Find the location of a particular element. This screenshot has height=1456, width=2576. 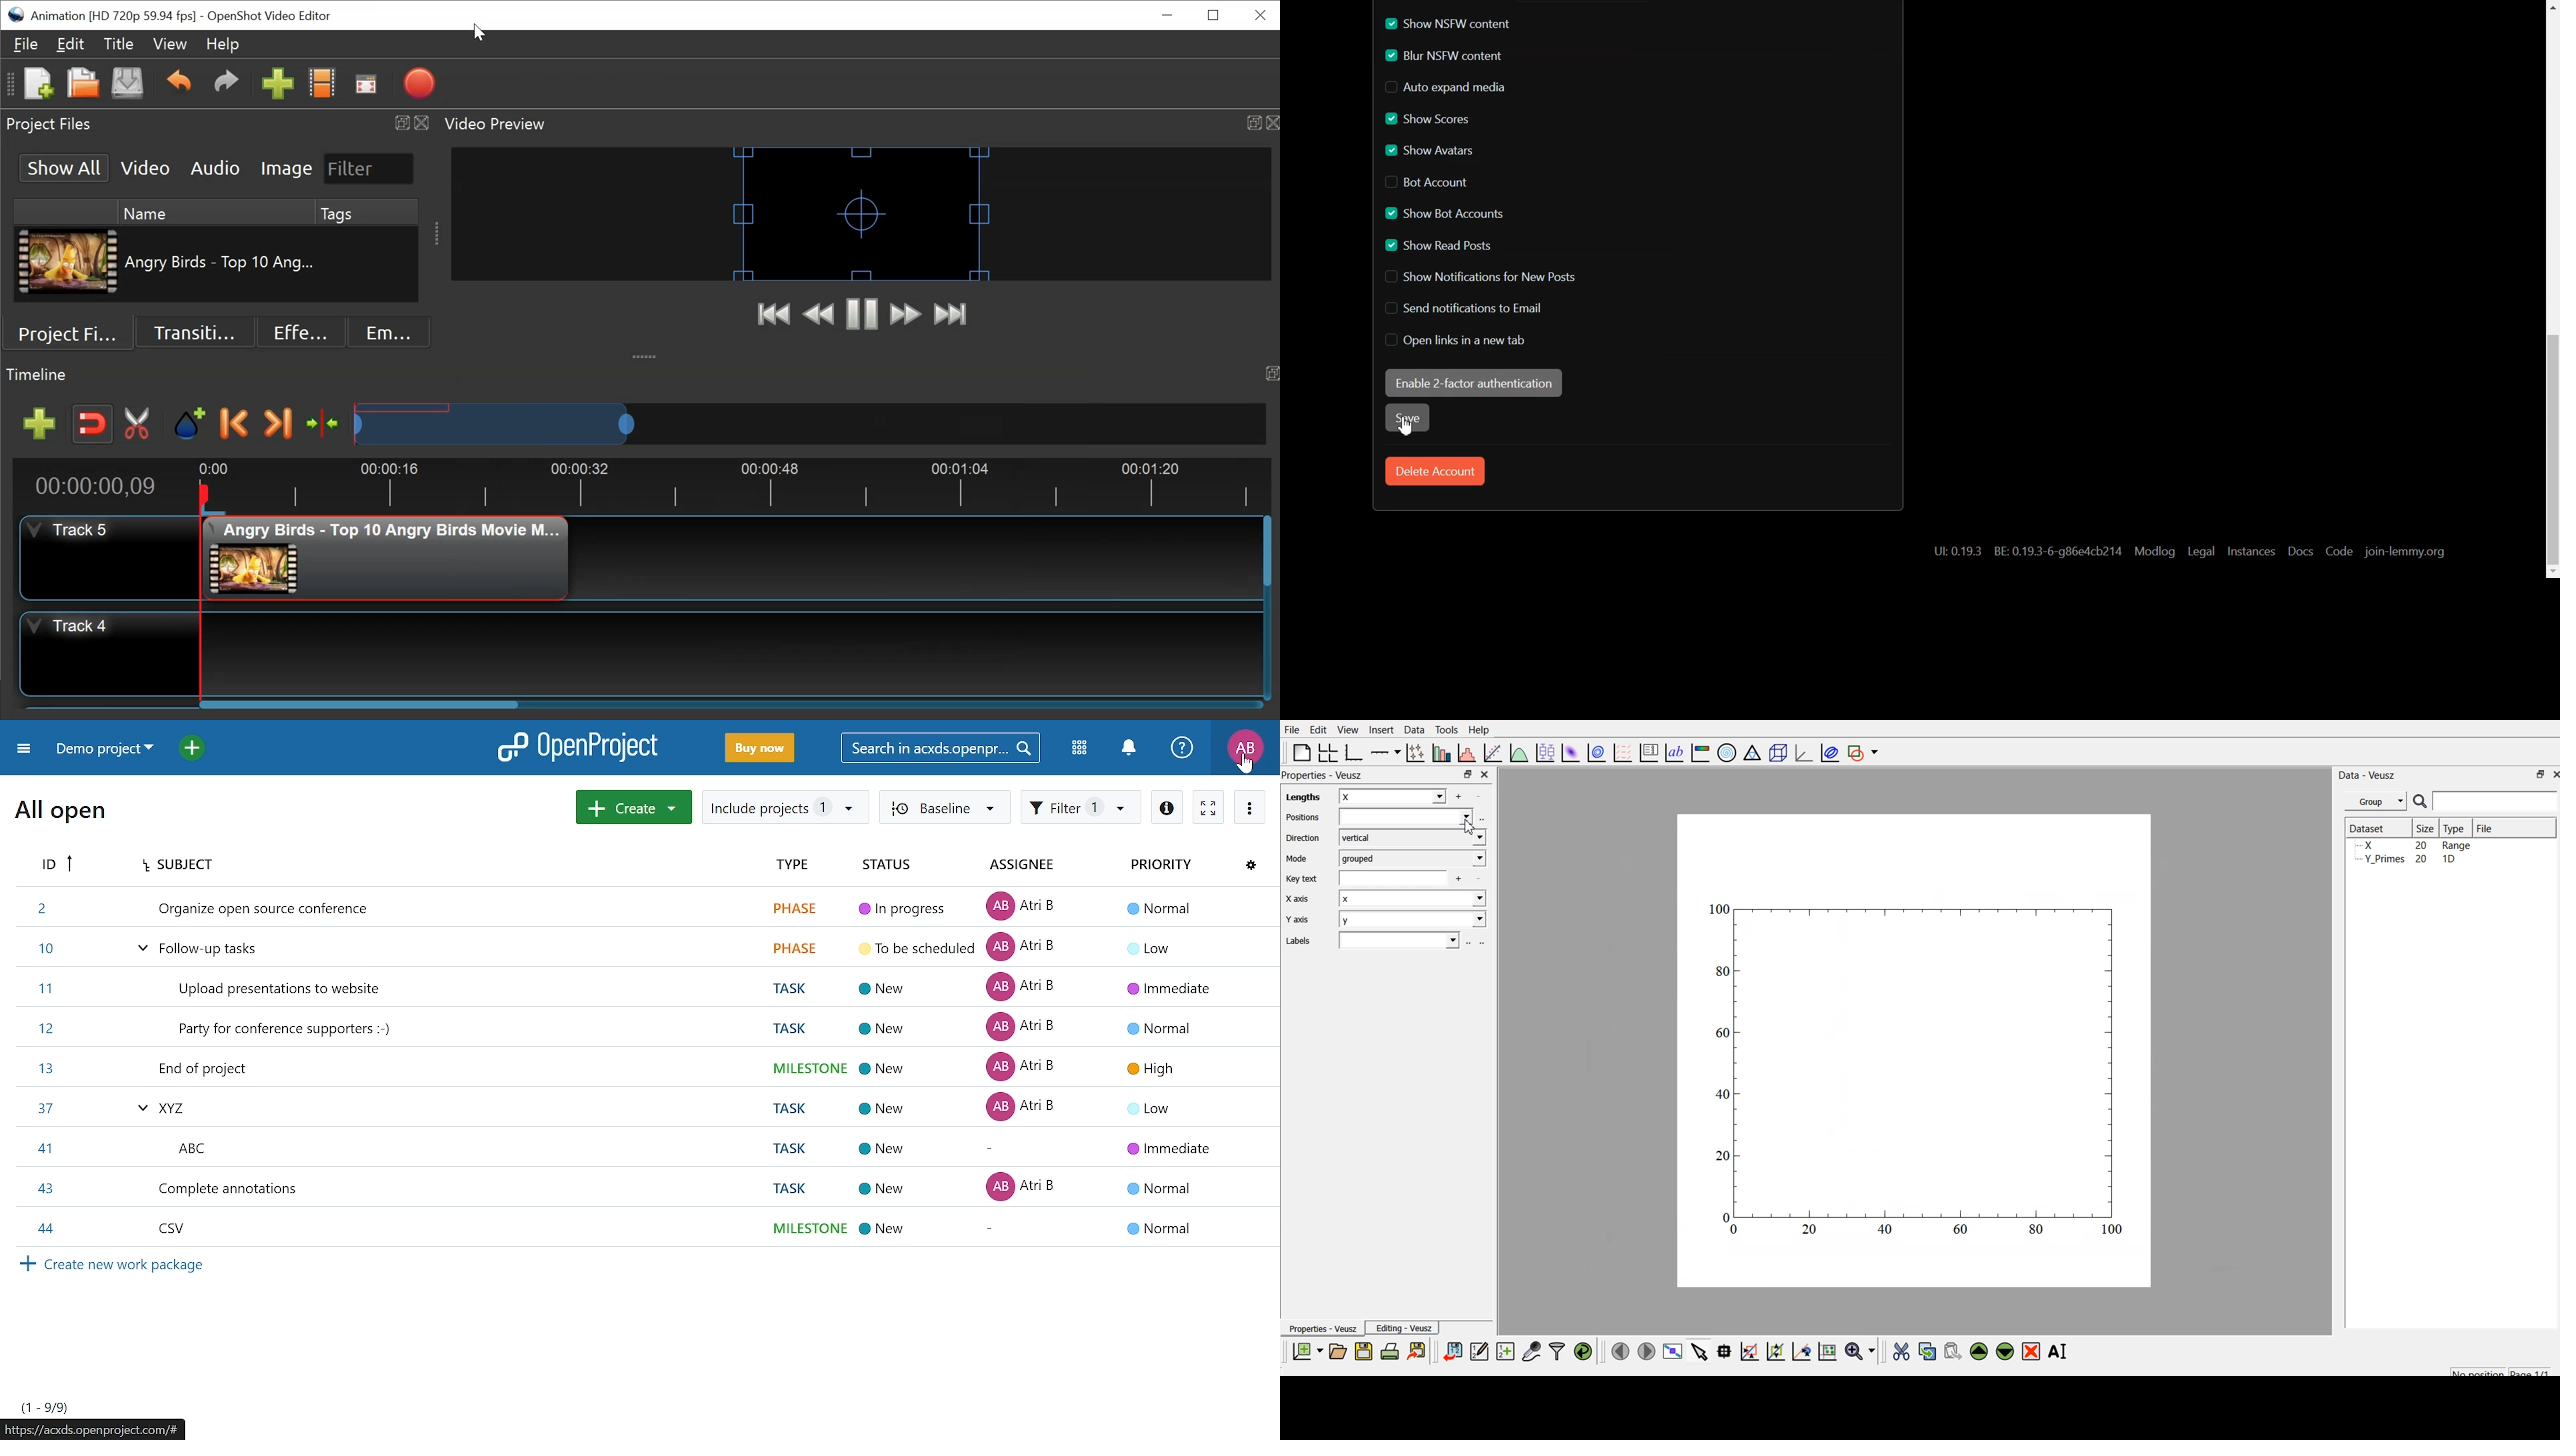

Add Track is located at coordinates (39, 423).